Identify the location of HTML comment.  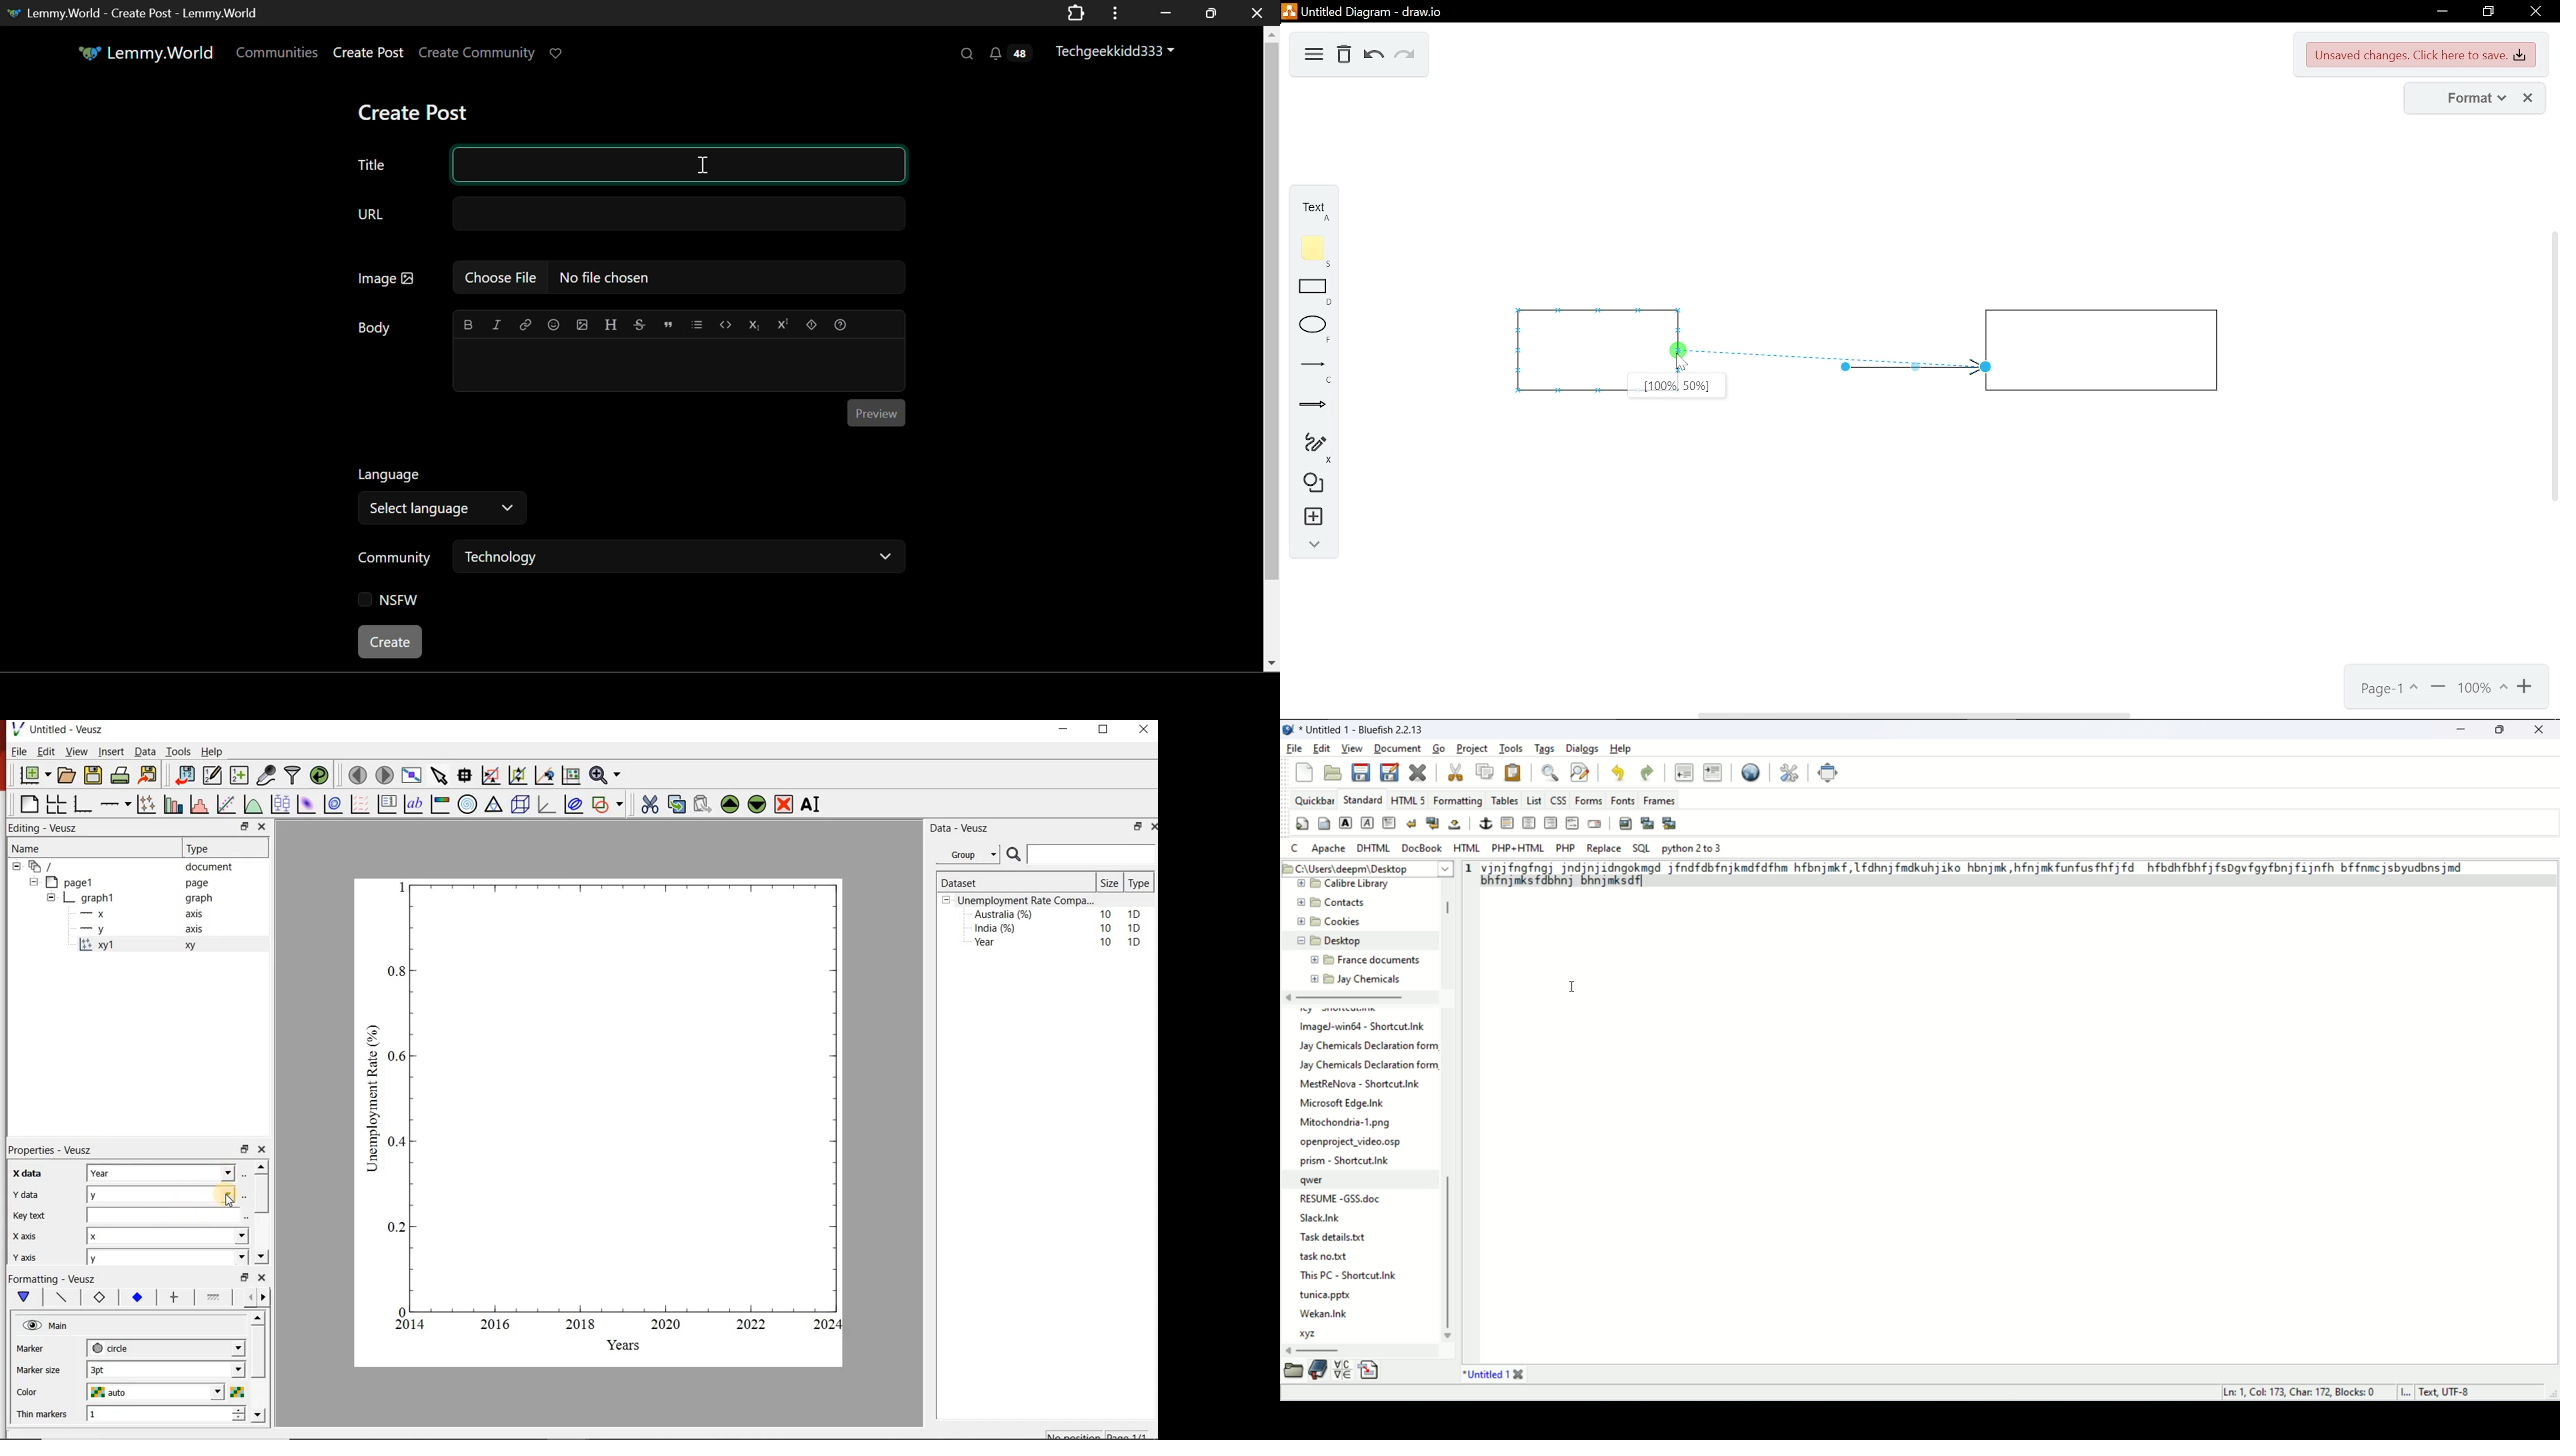
(1573, 823).